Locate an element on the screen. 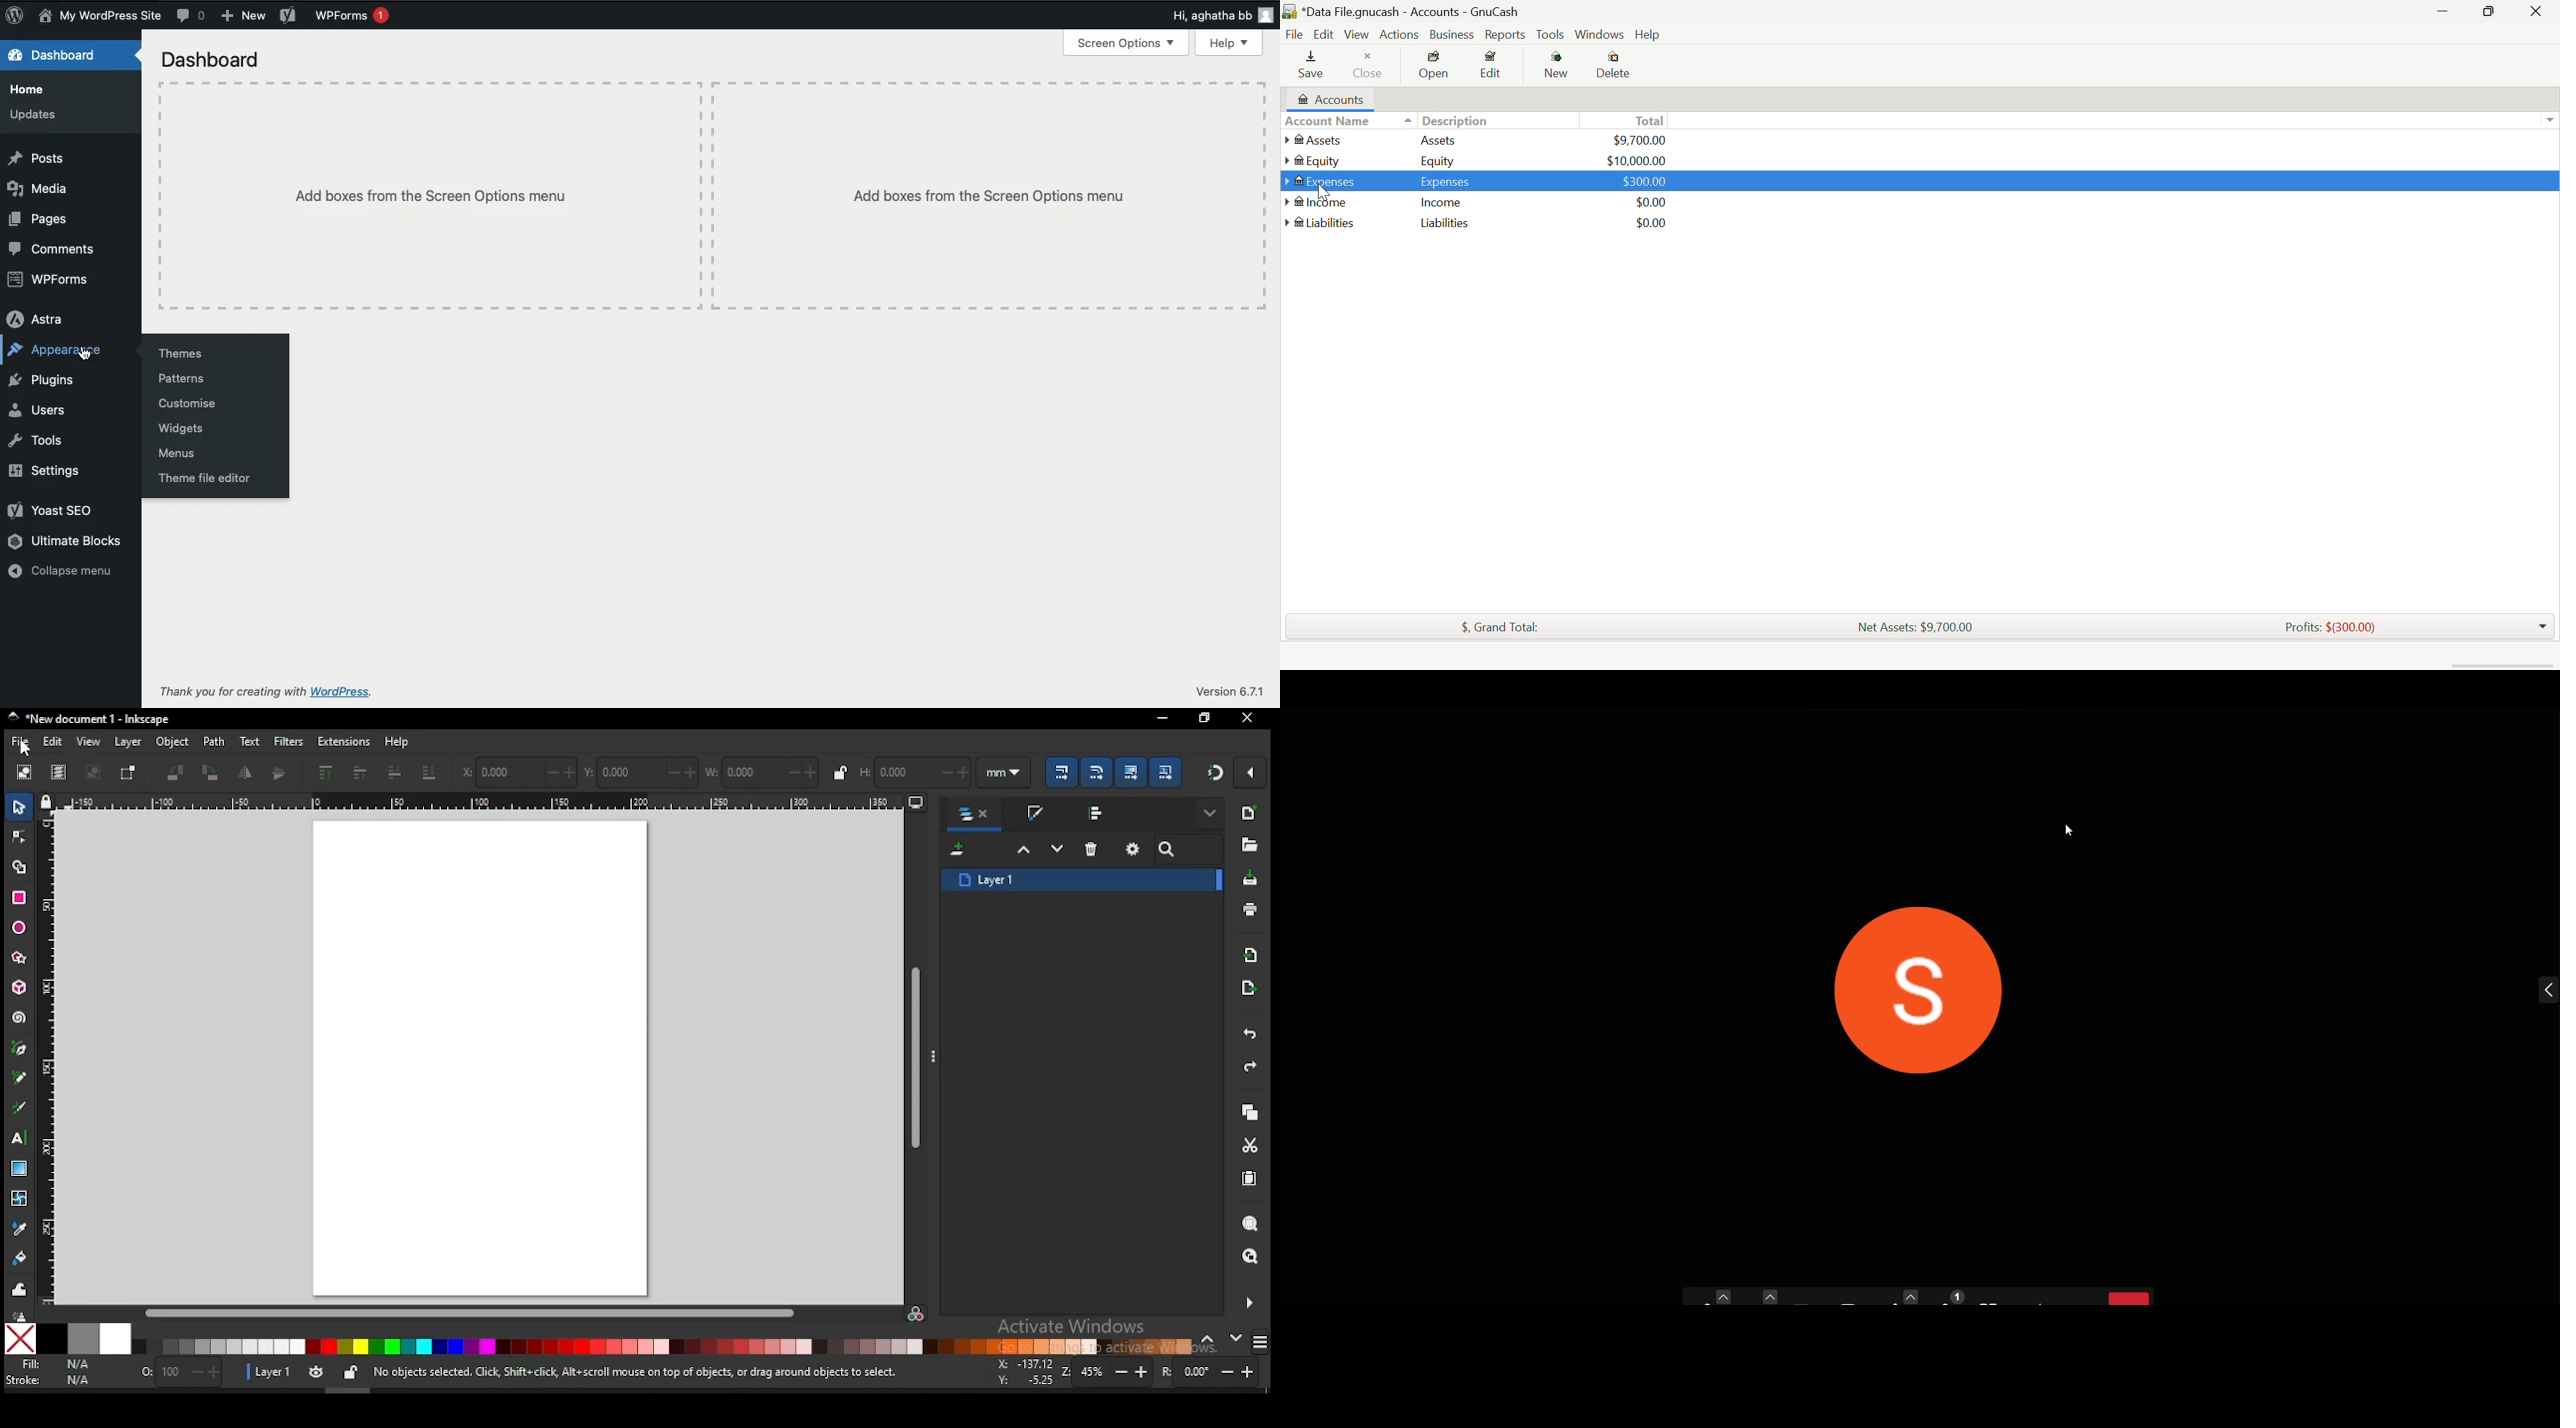  Expenses Expenses $300.00 is located at coordinates (1476, 179).